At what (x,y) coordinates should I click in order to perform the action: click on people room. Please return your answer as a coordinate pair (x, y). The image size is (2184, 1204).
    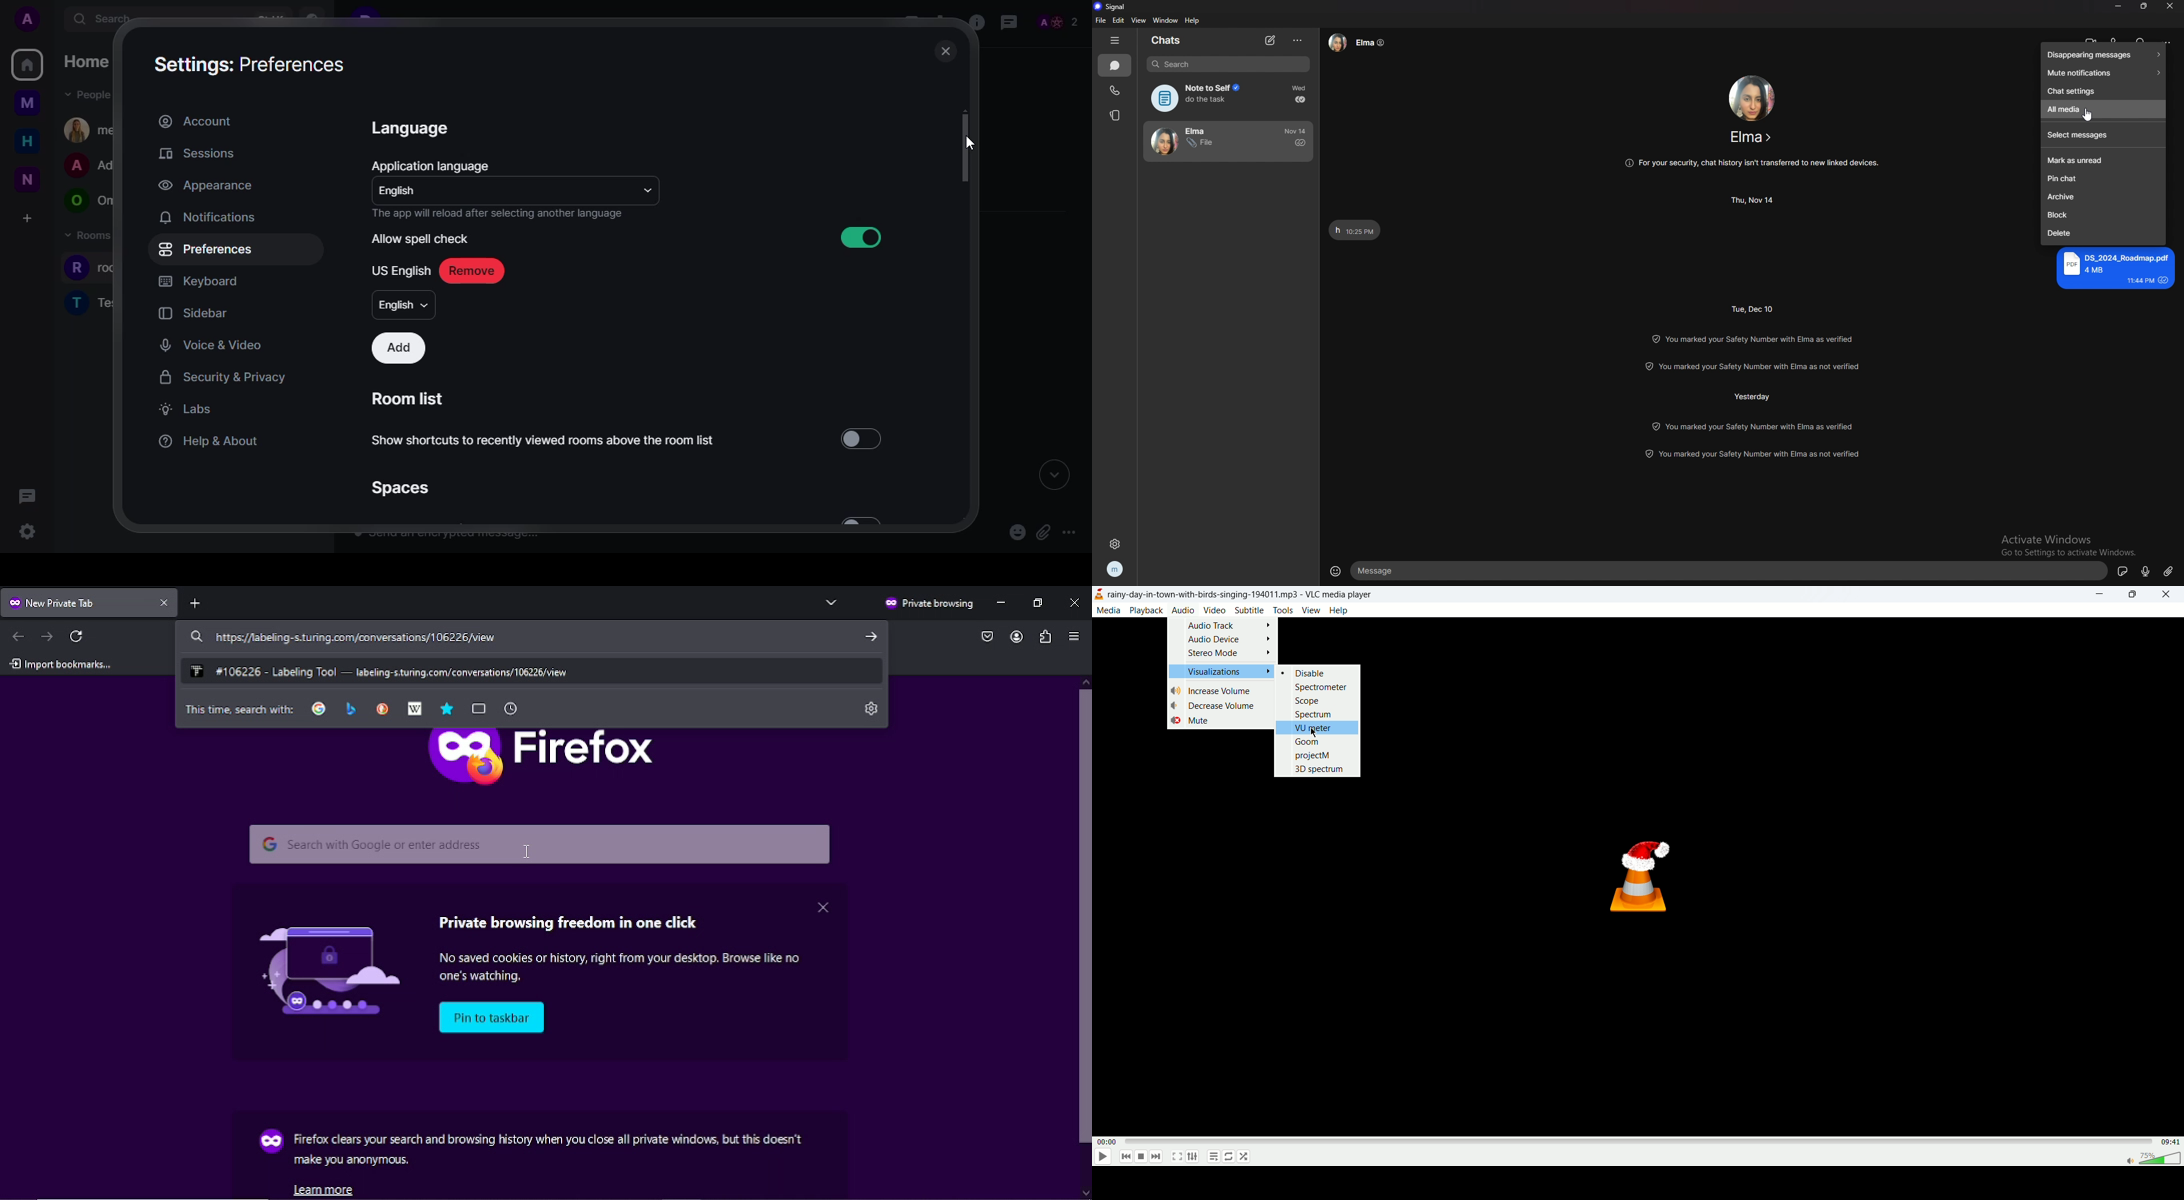
    Looking at the image, I should click on (90, 201).